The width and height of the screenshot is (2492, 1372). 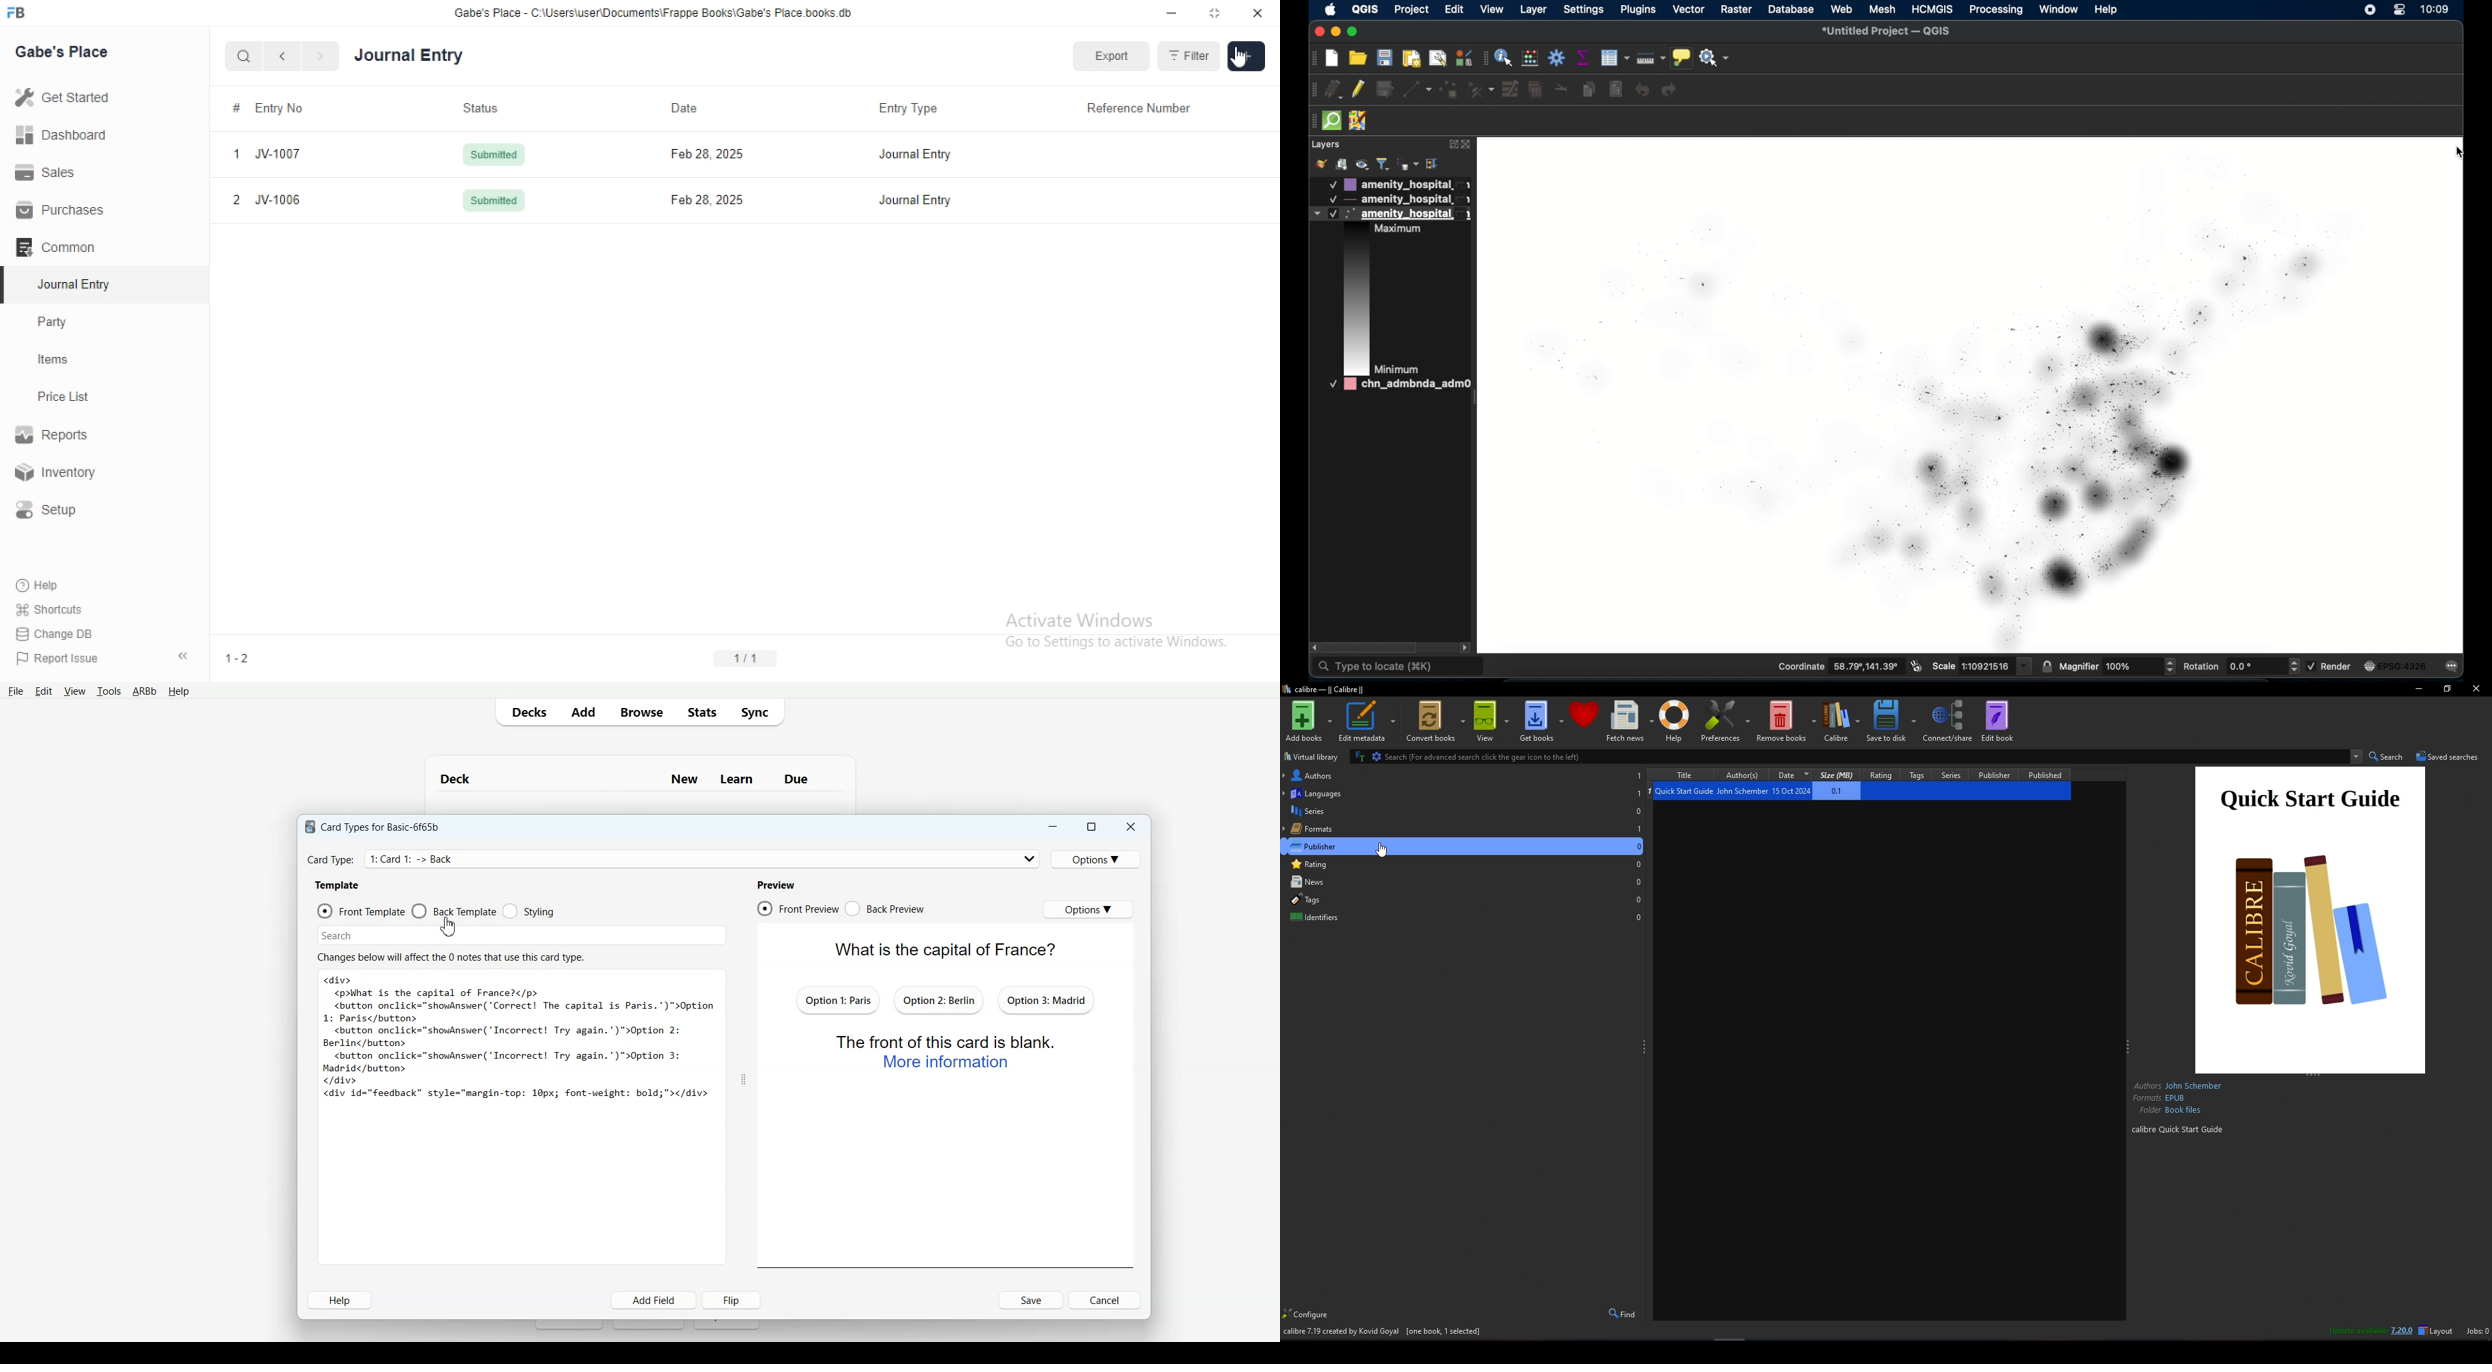 I want to click on Submitted , so click(x=490, y=152).